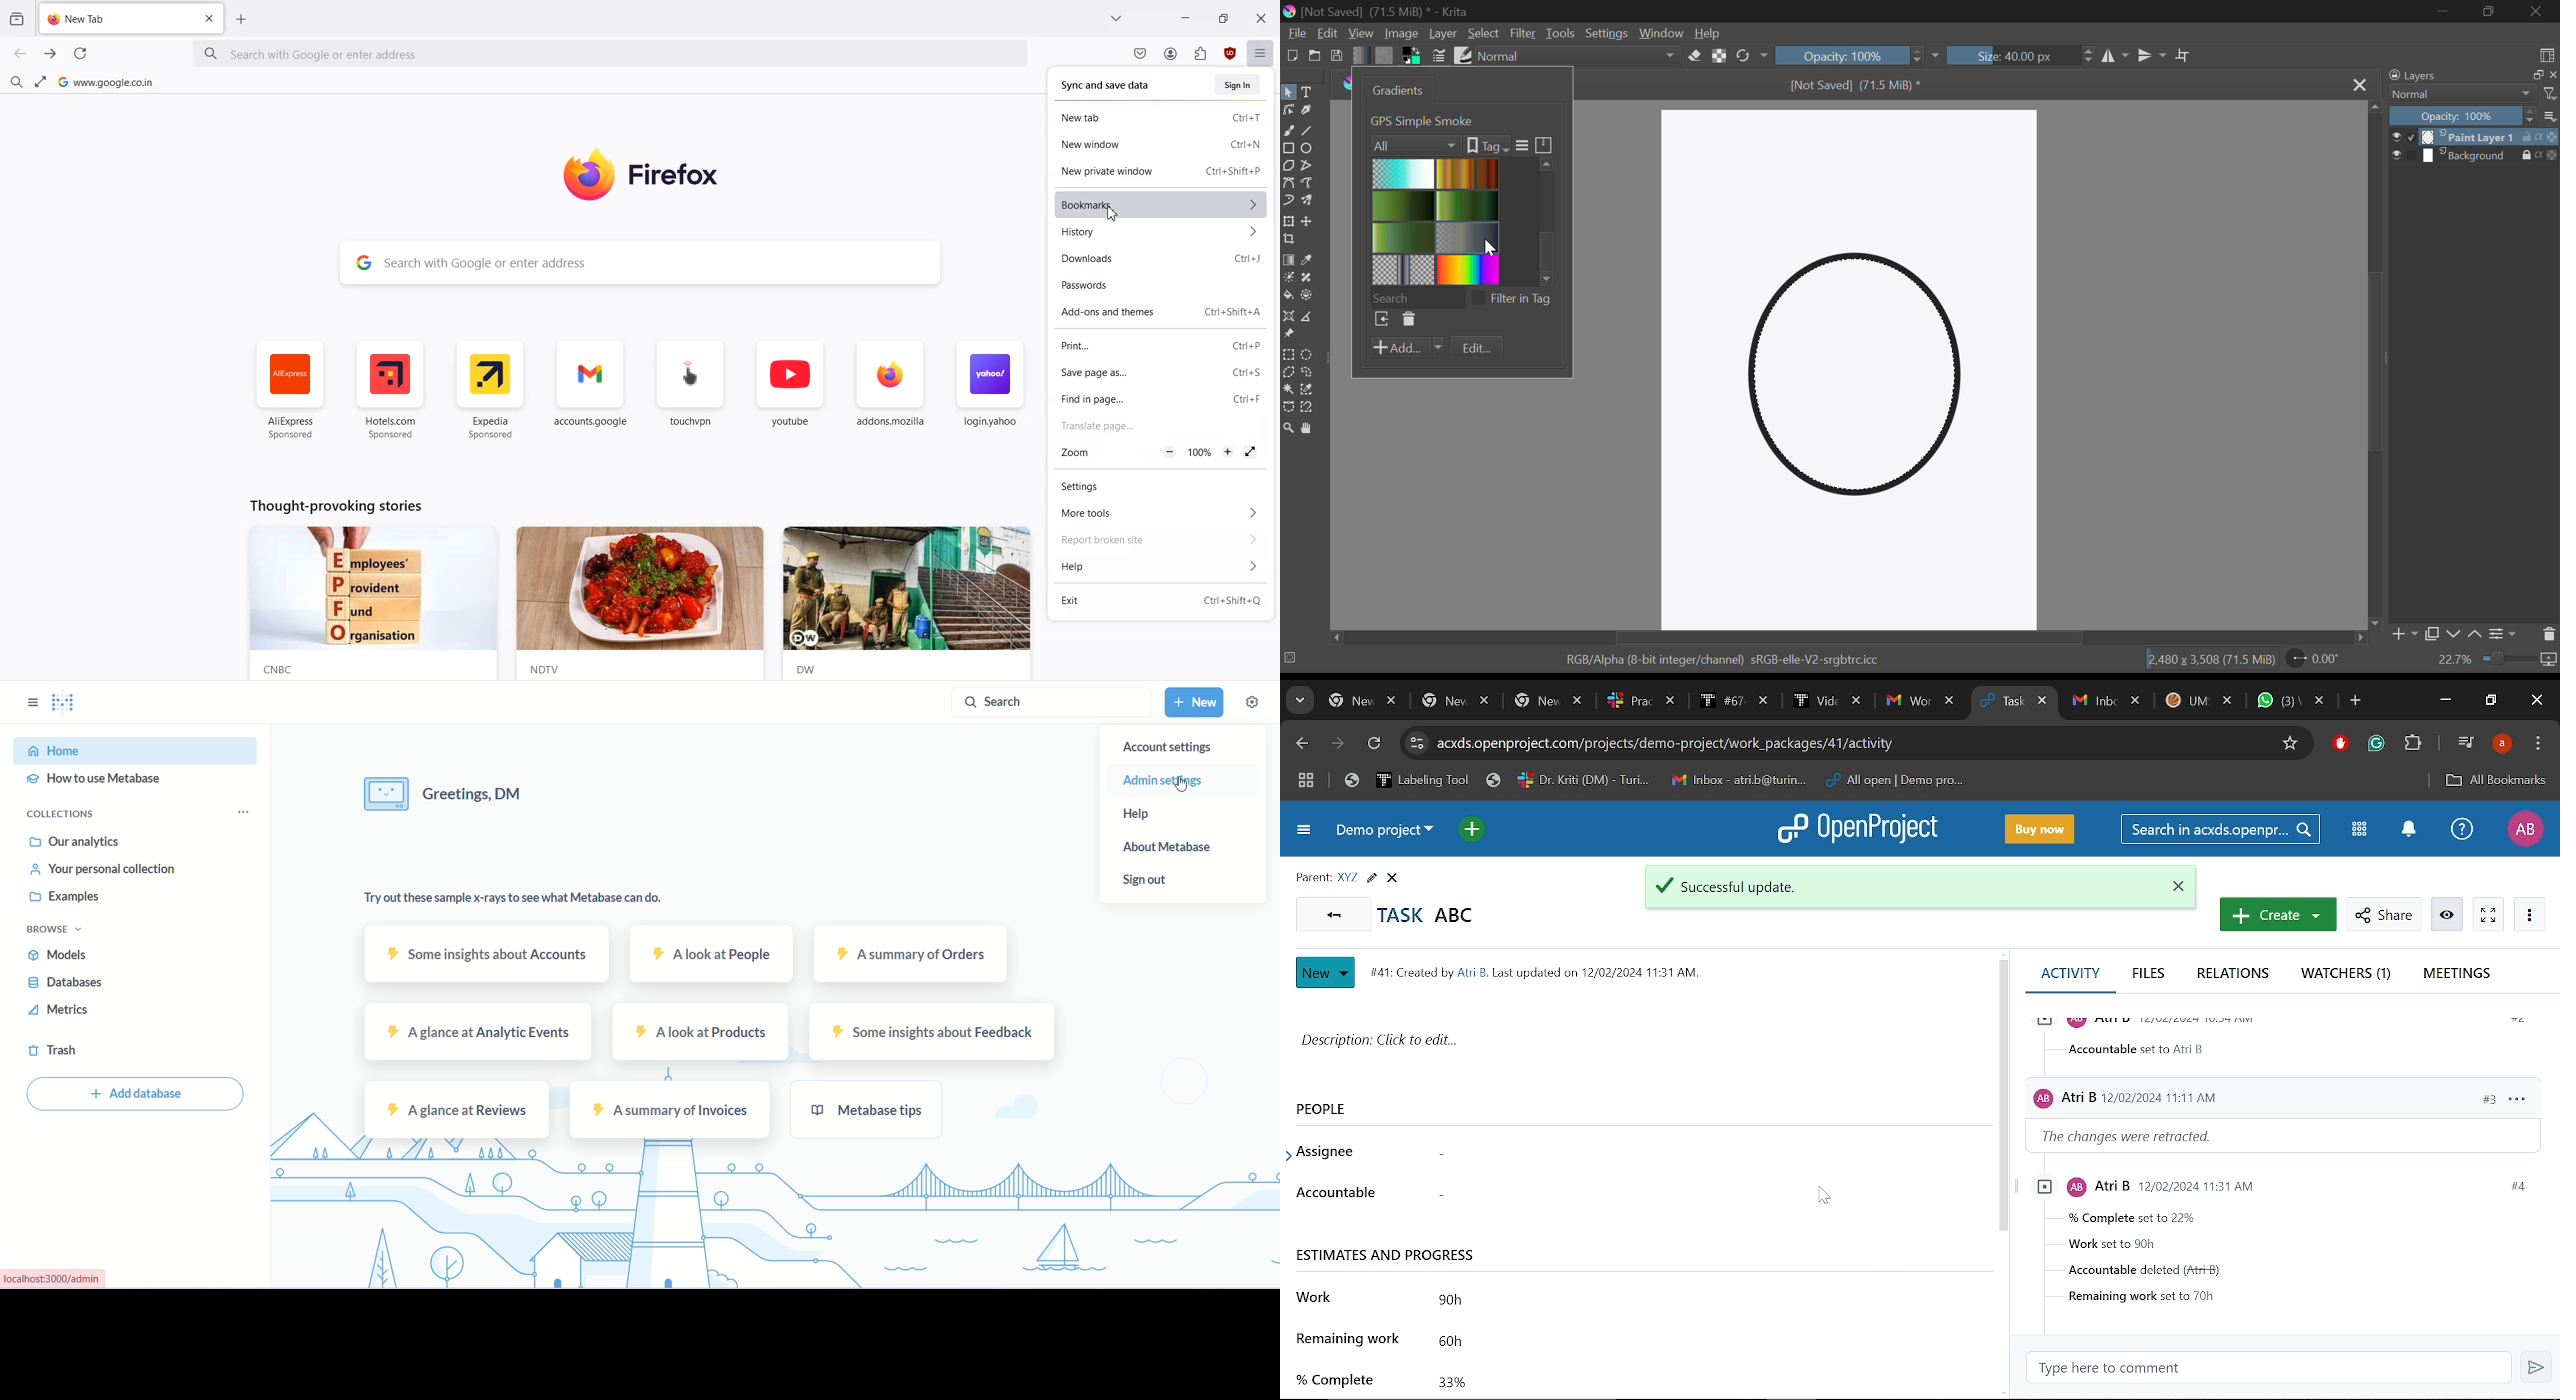 Image resolution: width=2576 pixels, height=1400 pixels. What do you see at coordinates (989, 391) in the screenshot?
I see `login.yahoo` at bounding box center [989, 391].